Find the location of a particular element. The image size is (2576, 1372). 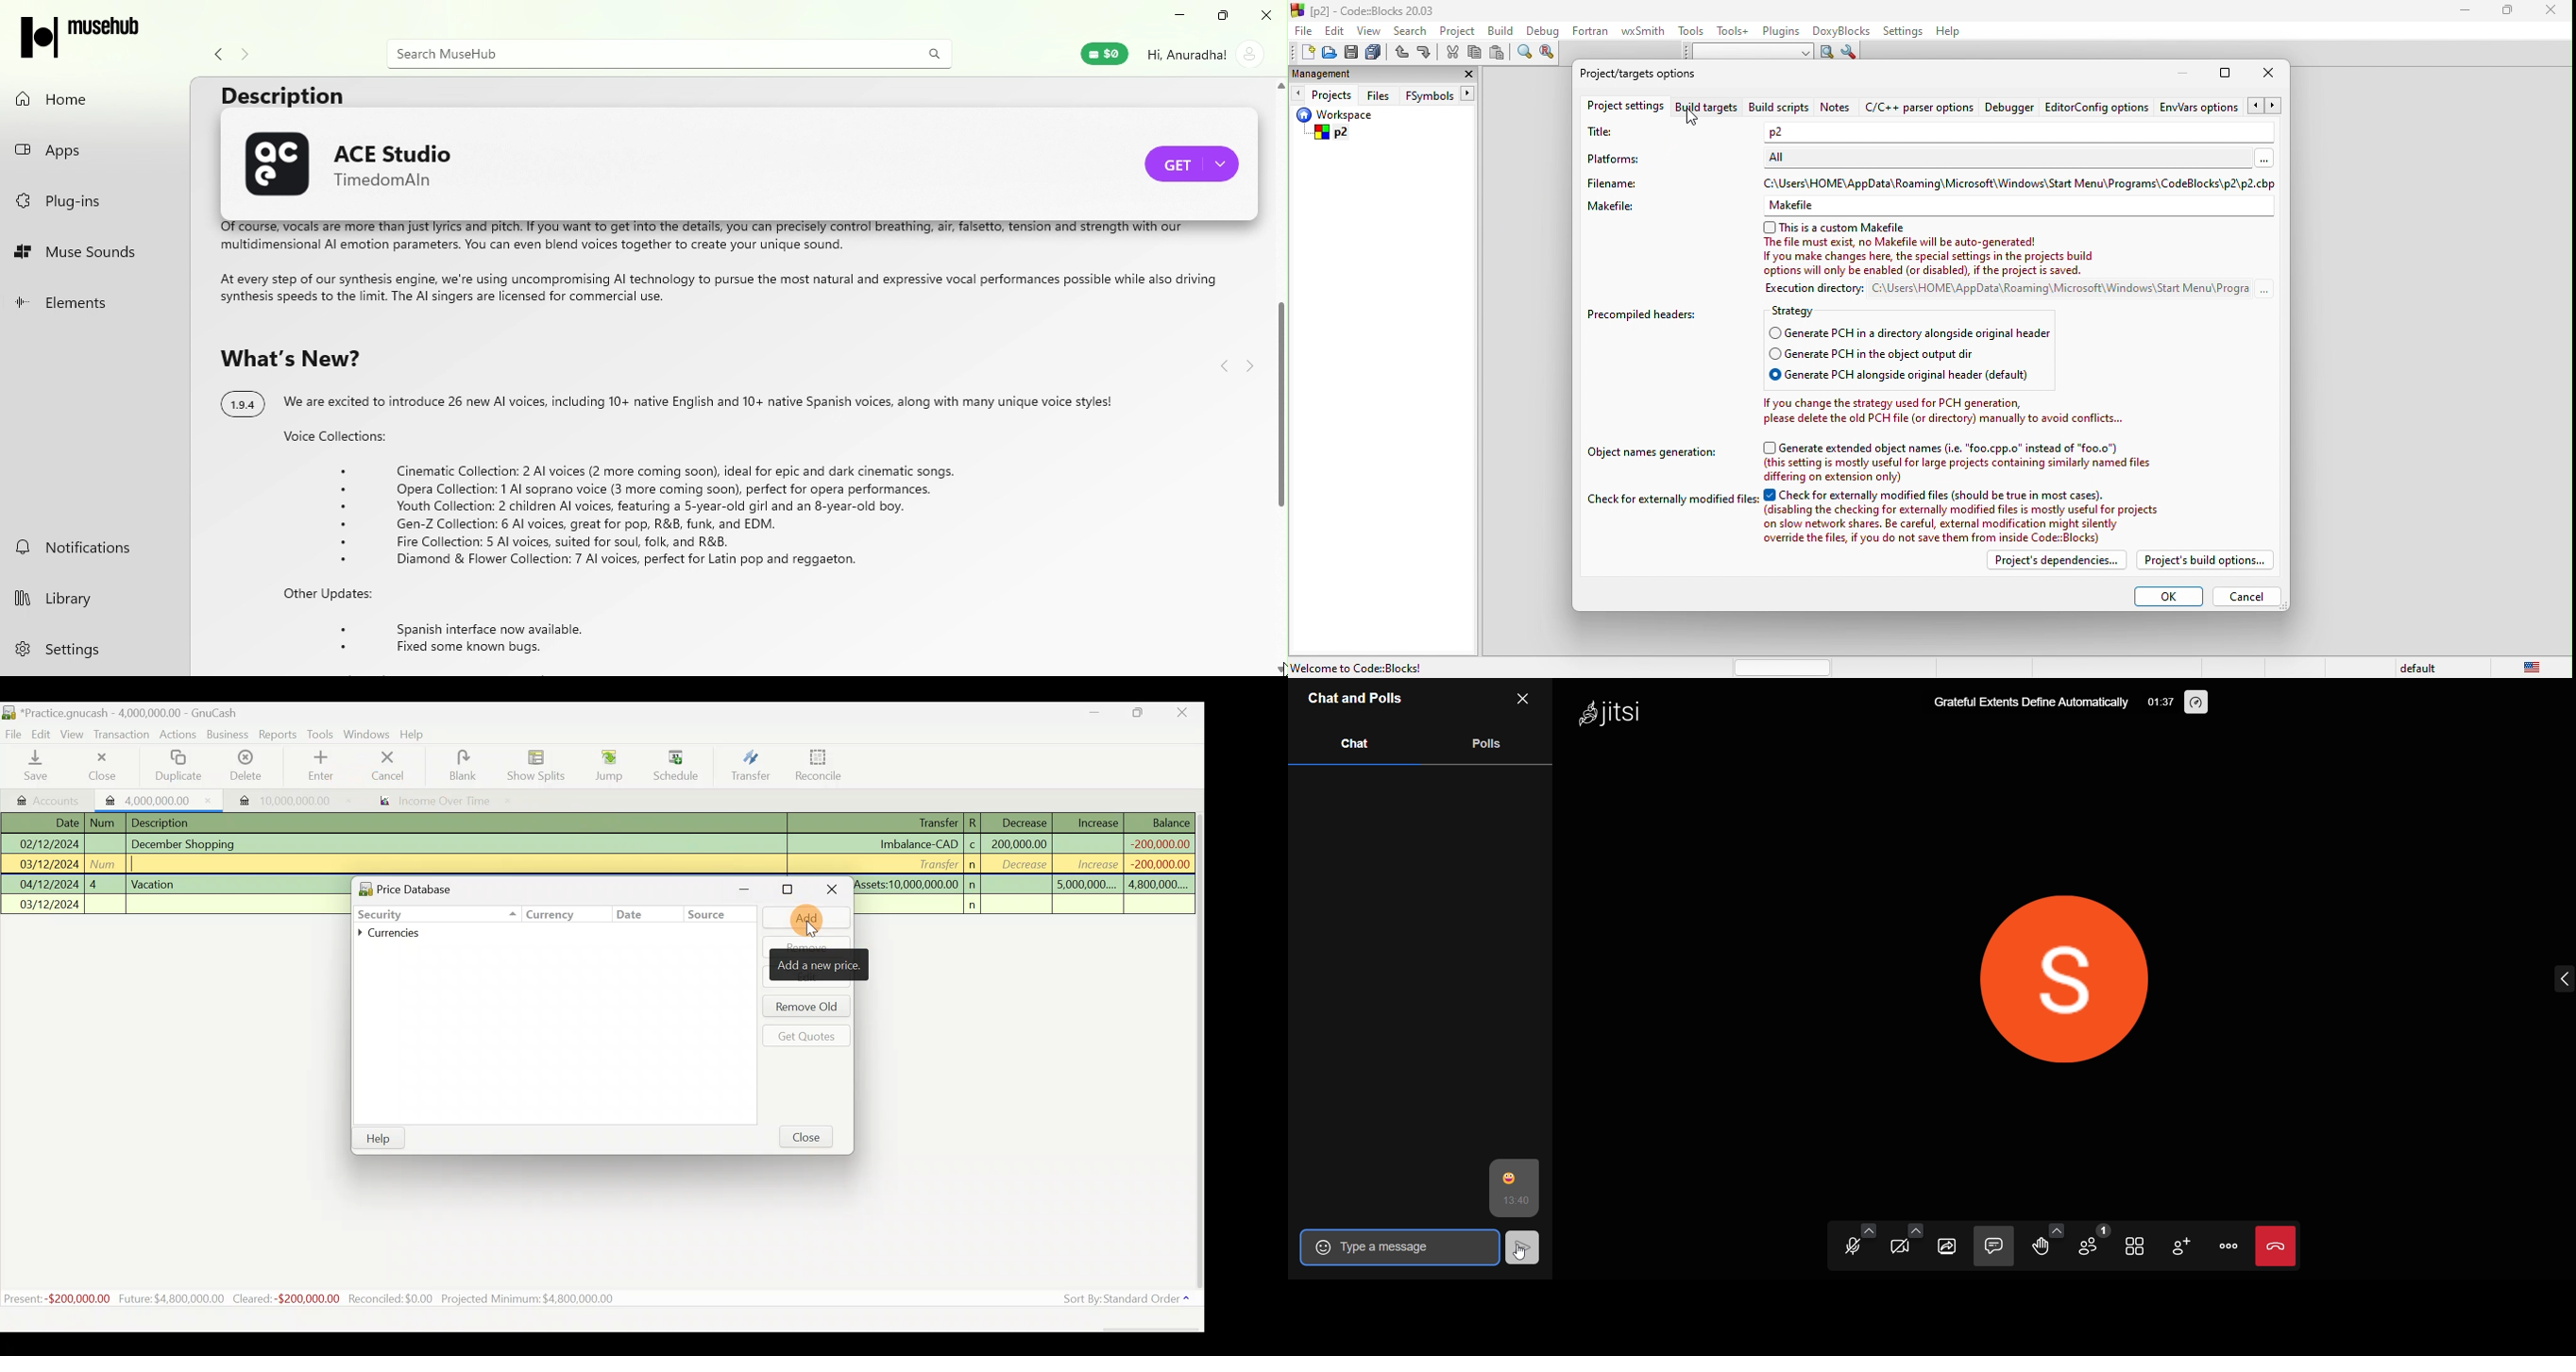

minimize is located at coordinates (2465, 12).